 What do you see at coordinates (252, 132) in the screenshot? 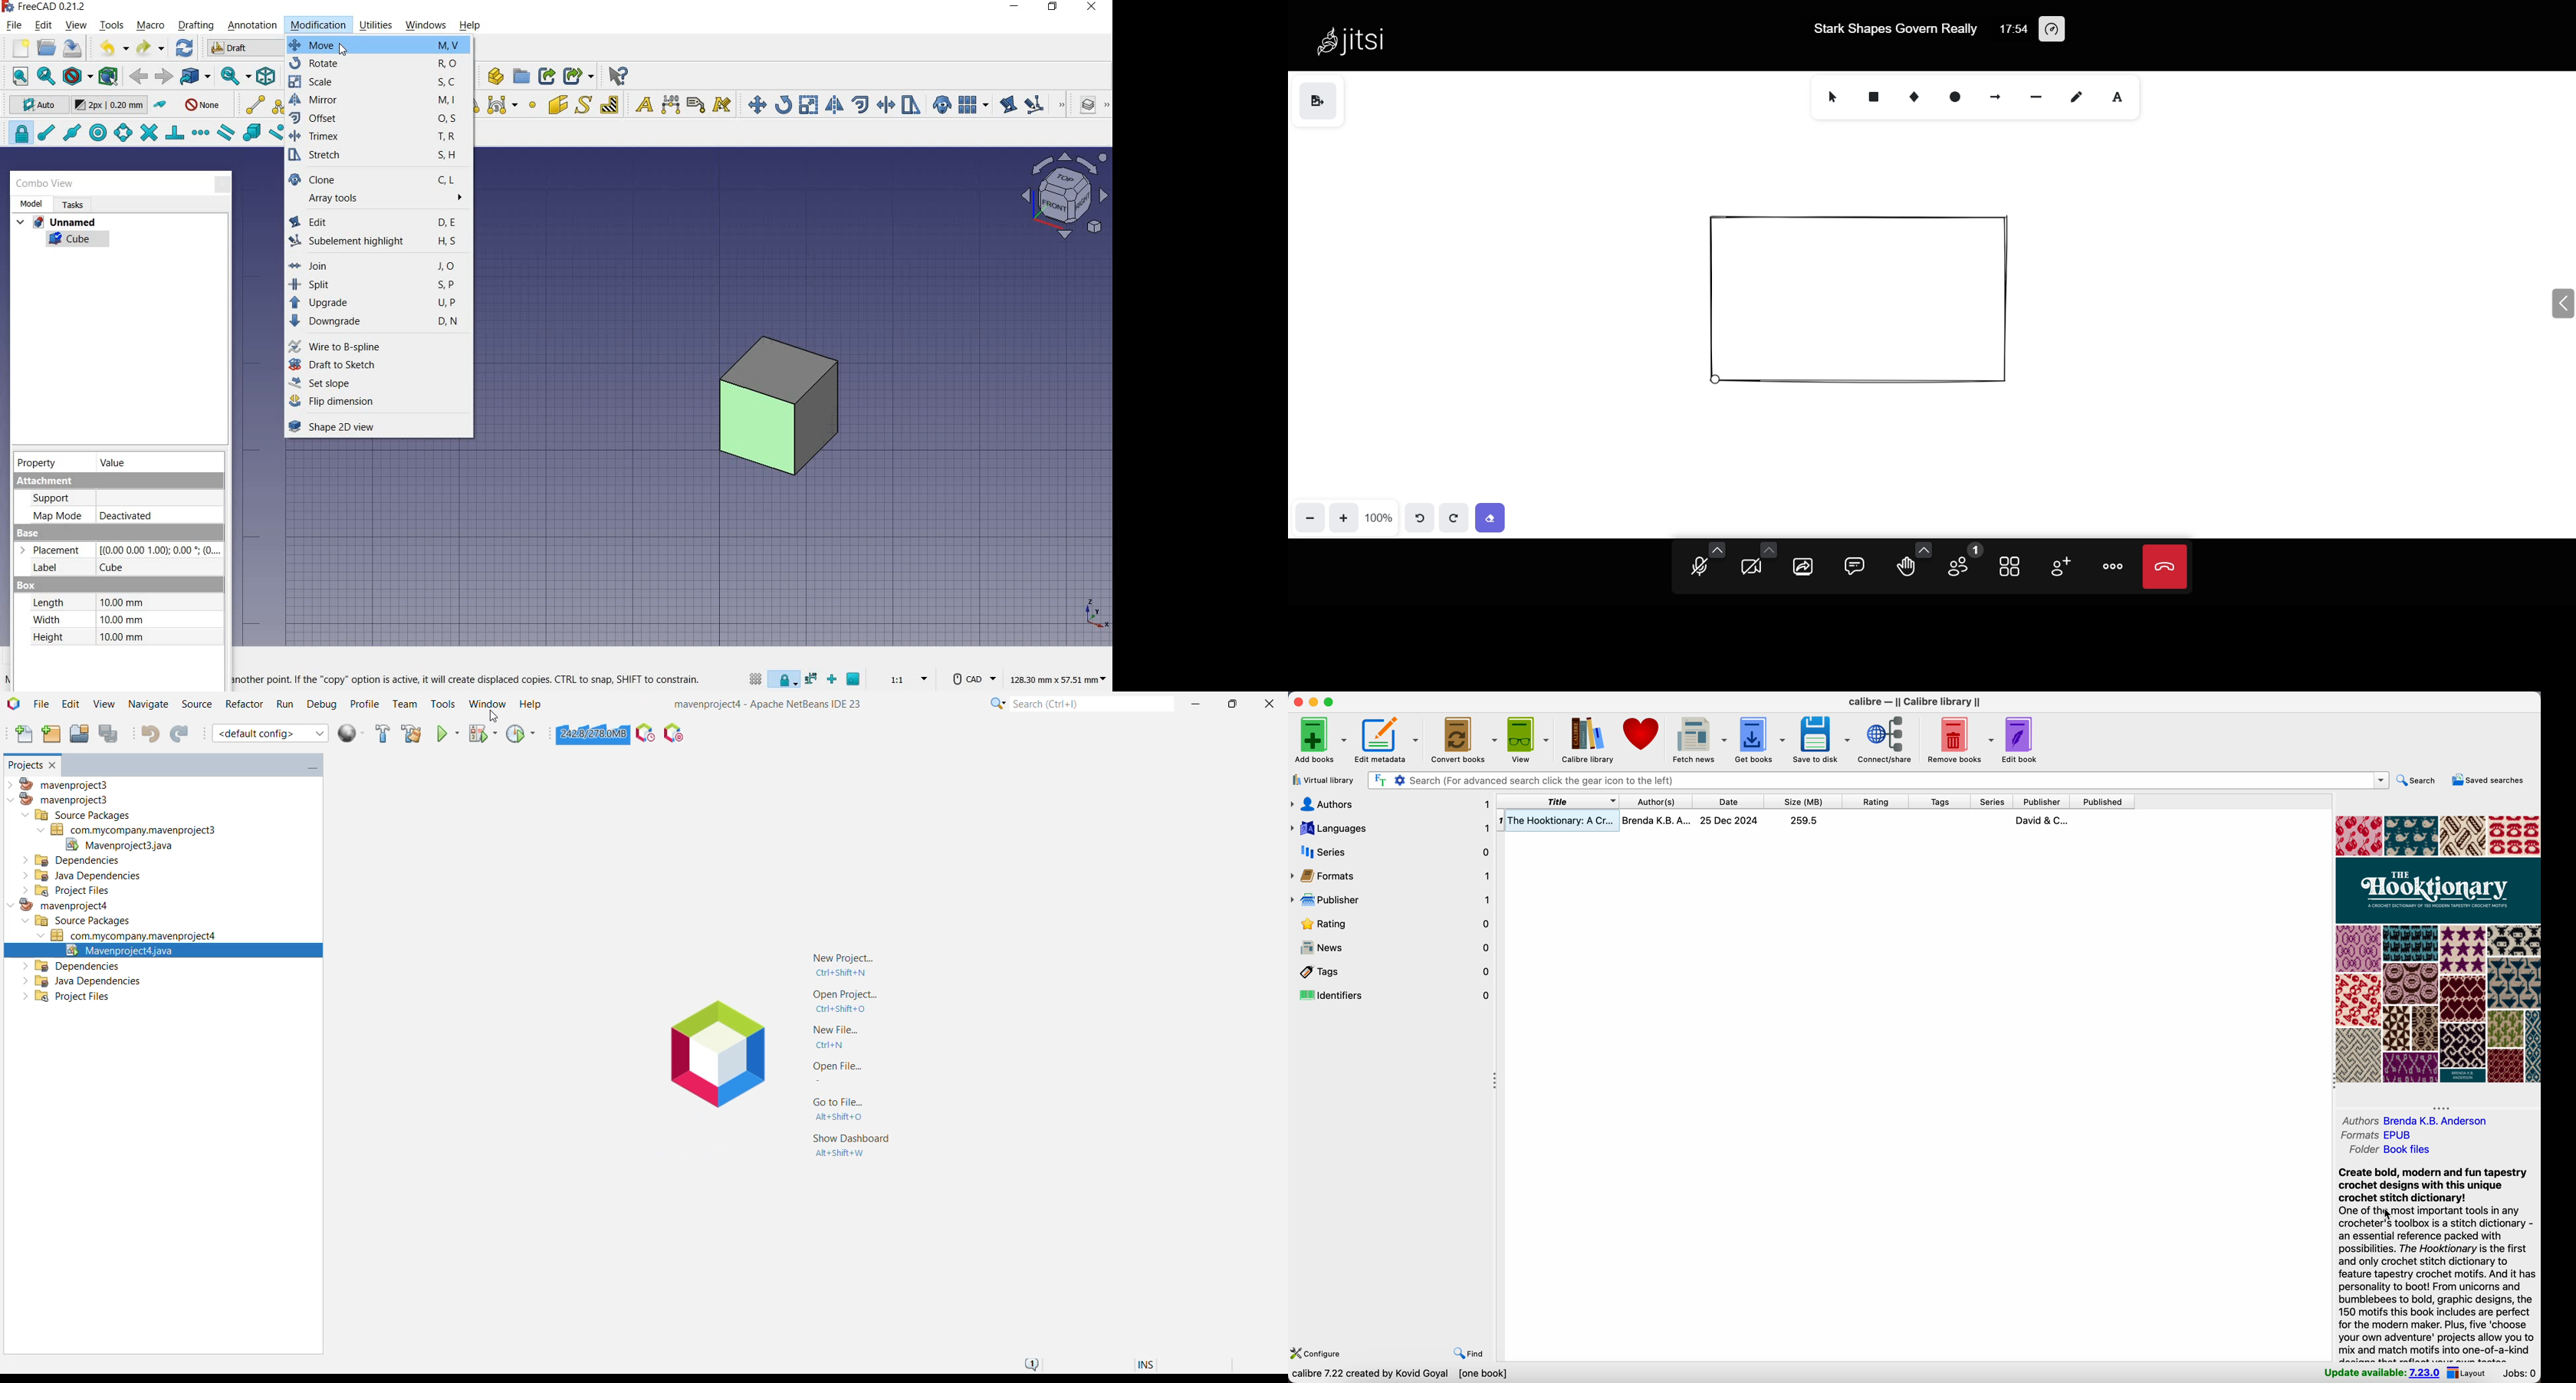
I see `snap special` at bounding box center [252, 132].